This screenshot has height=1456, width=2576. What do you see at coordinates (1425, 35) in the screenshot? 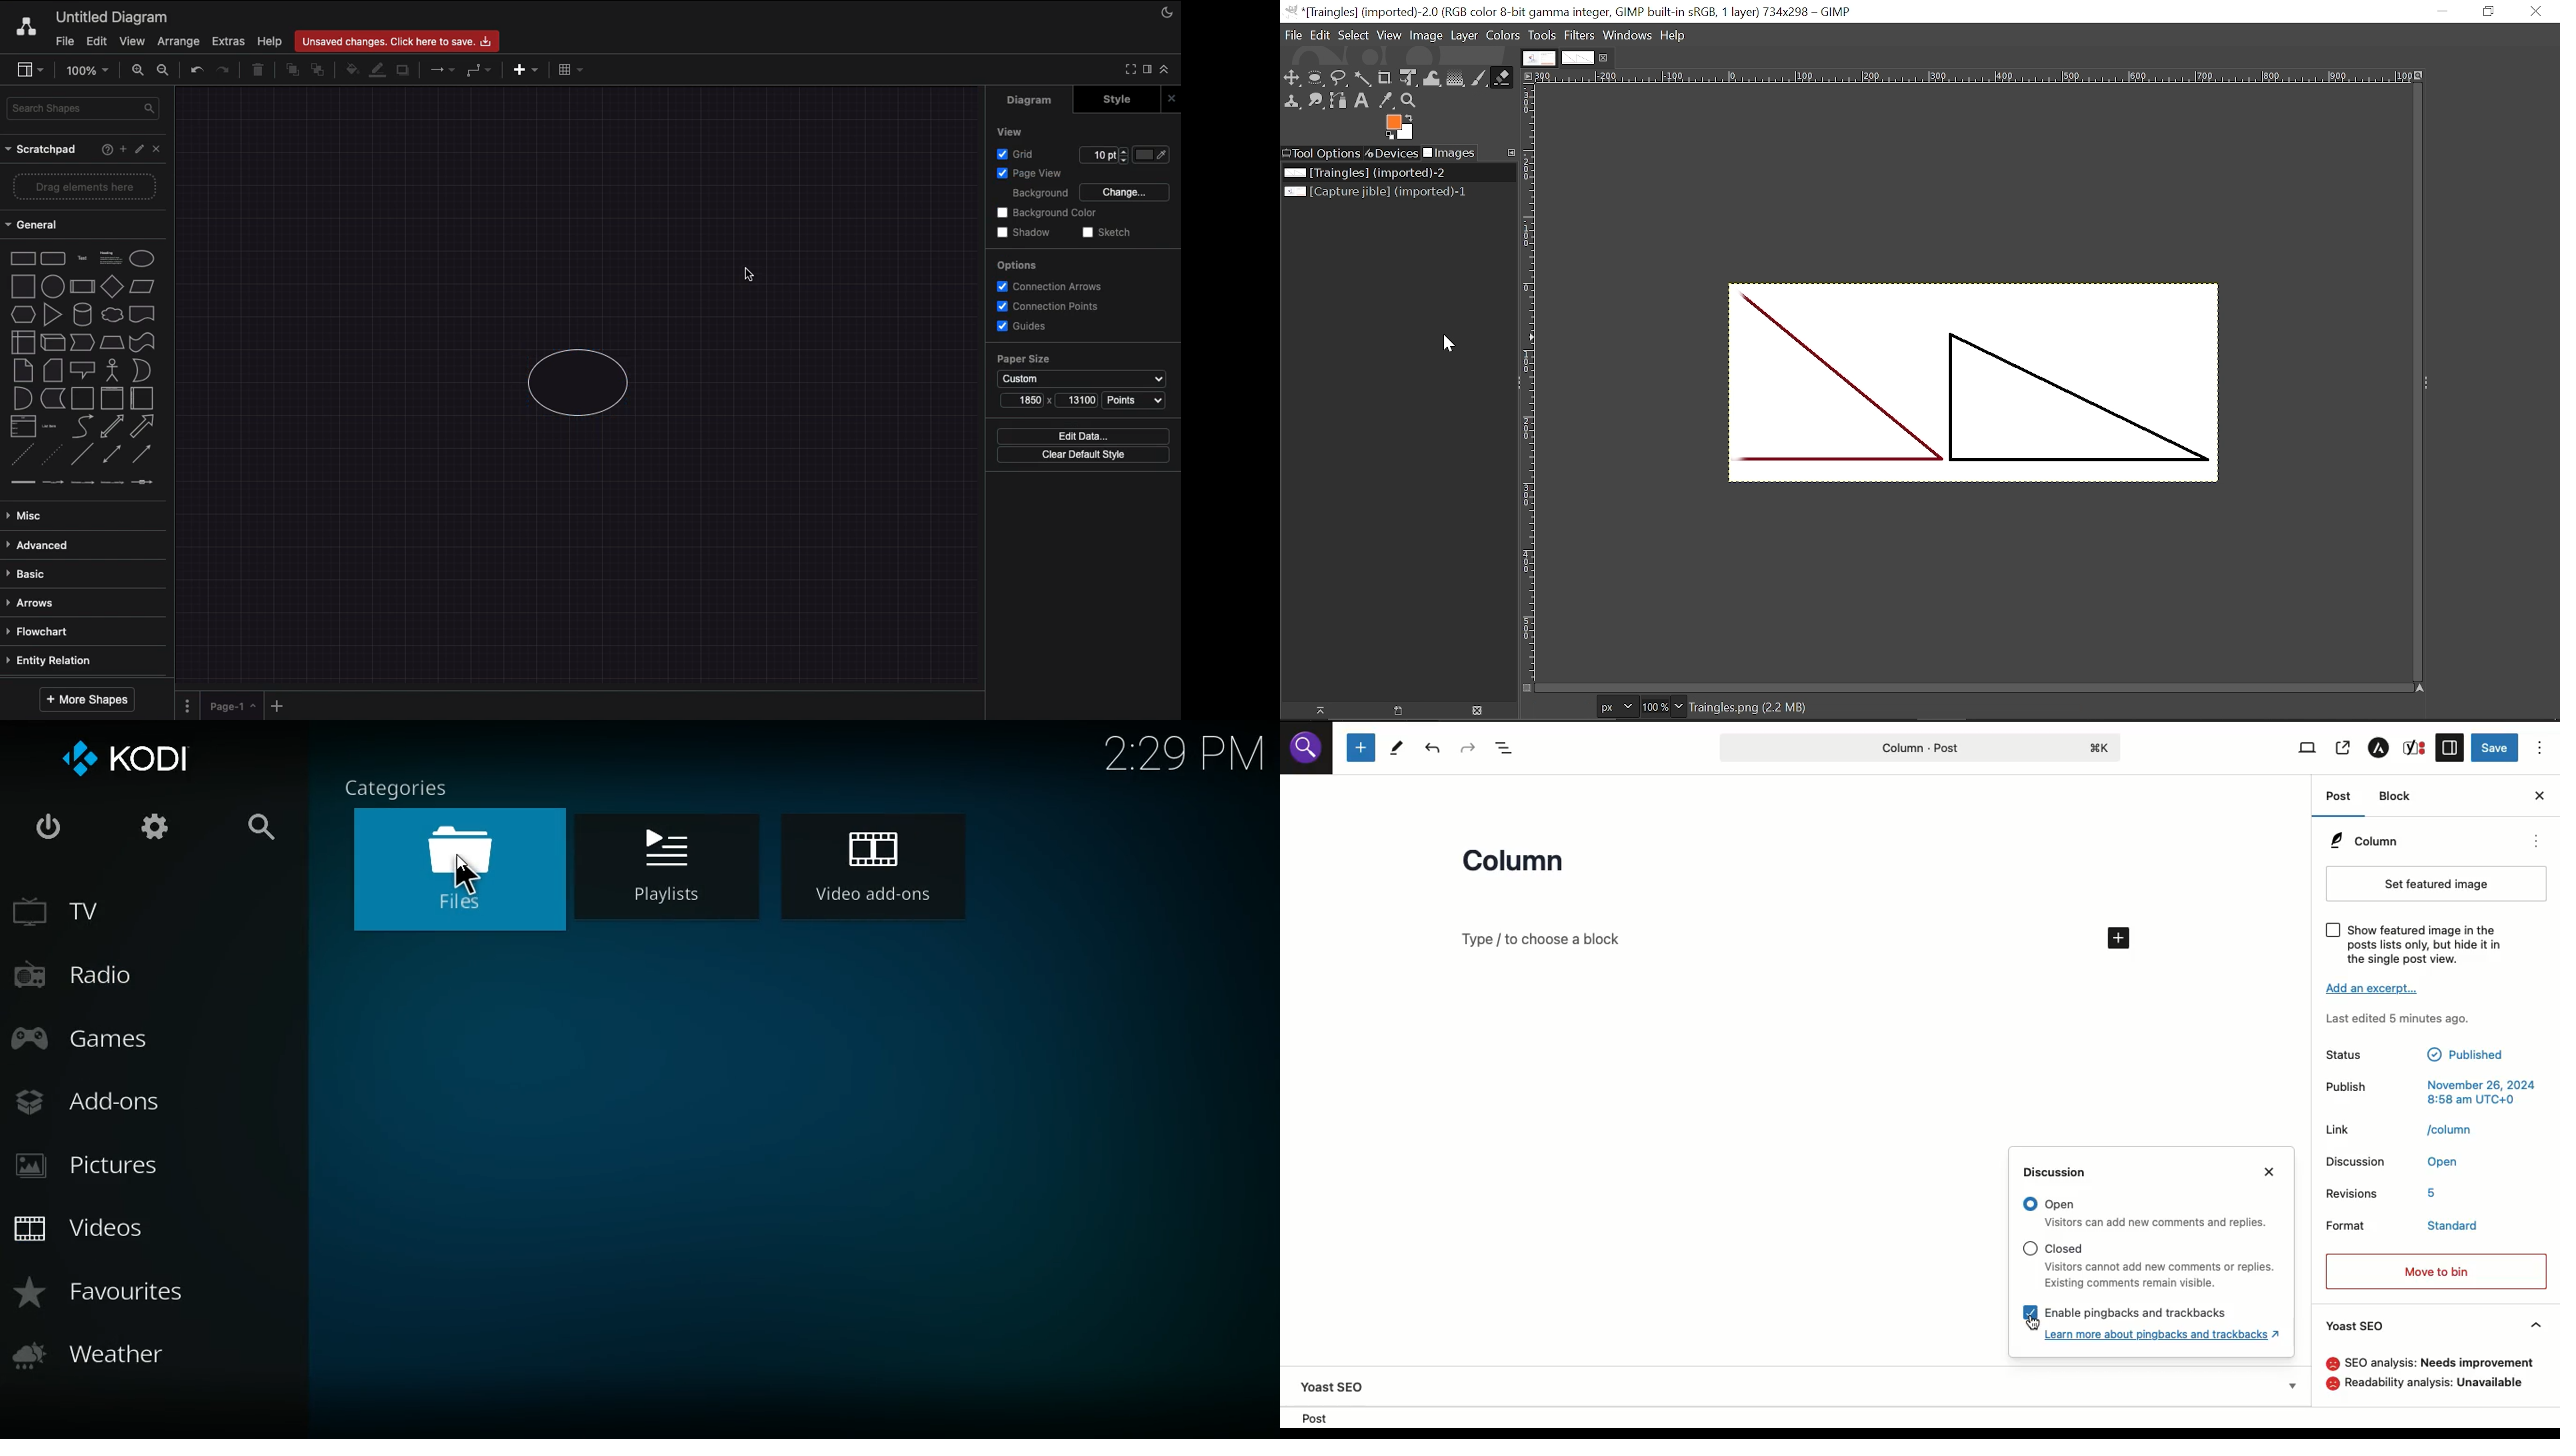
I see `Image` at bounding box center [1425, 35].